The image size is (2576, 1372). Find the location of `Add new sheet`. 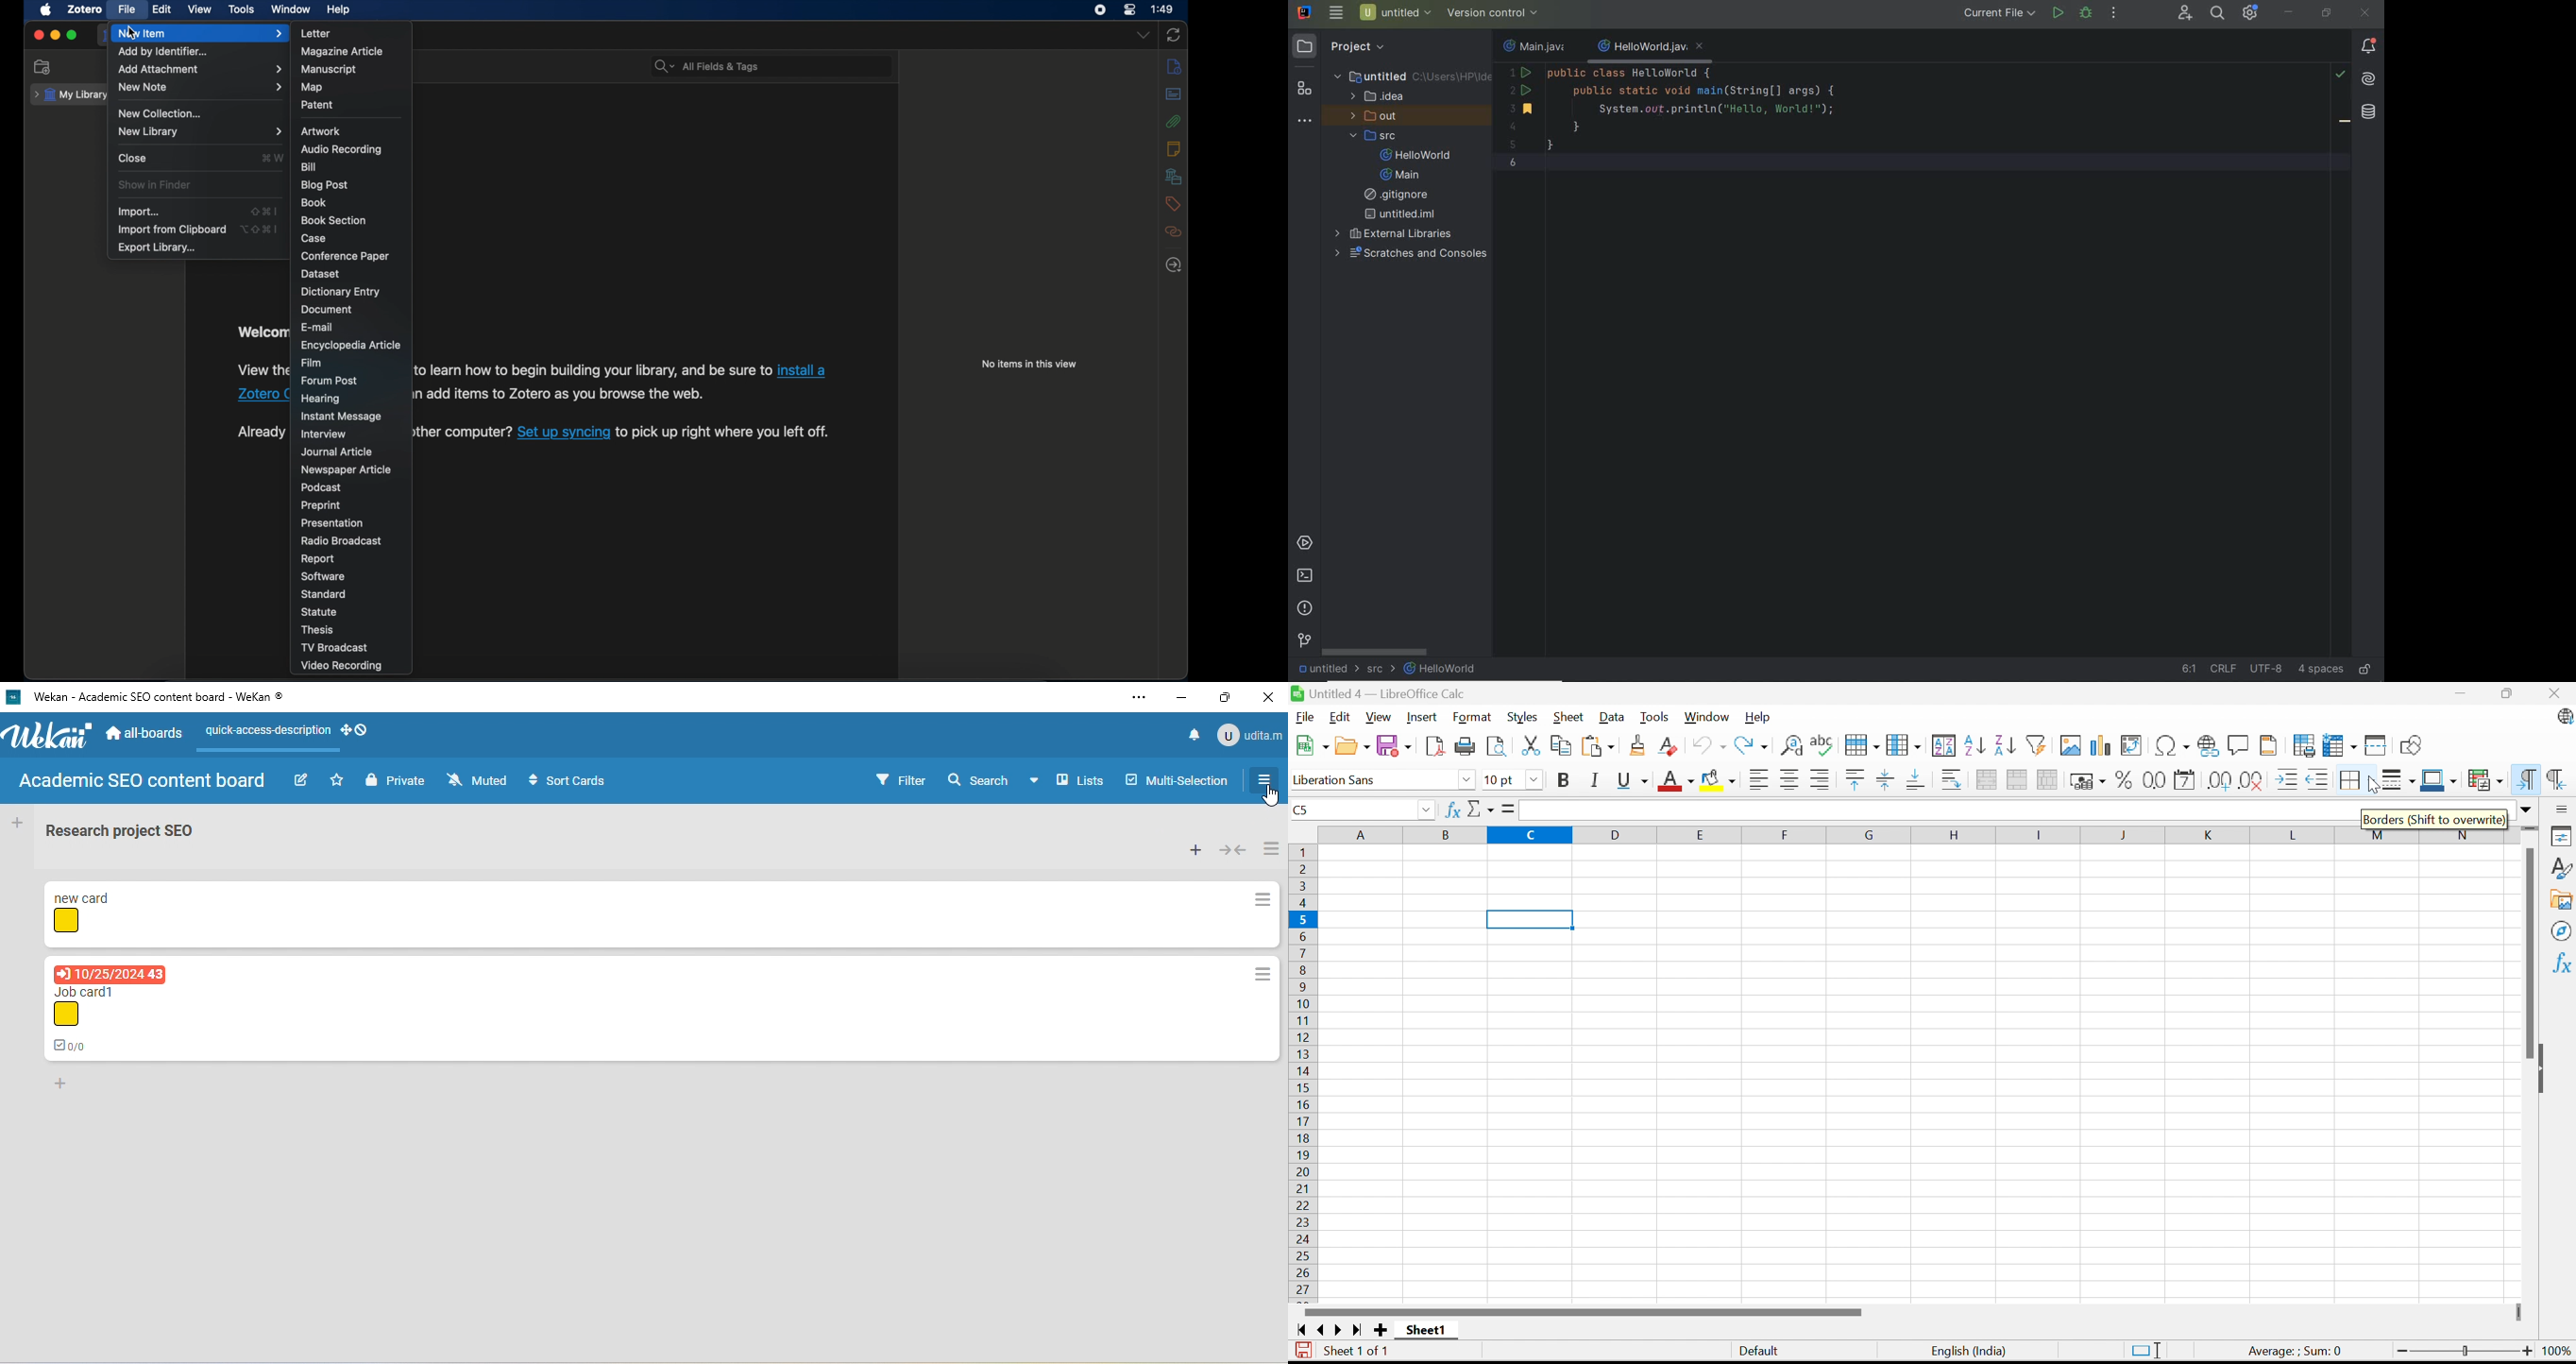

Add new sheet is located at coordinates (1382, 1329).